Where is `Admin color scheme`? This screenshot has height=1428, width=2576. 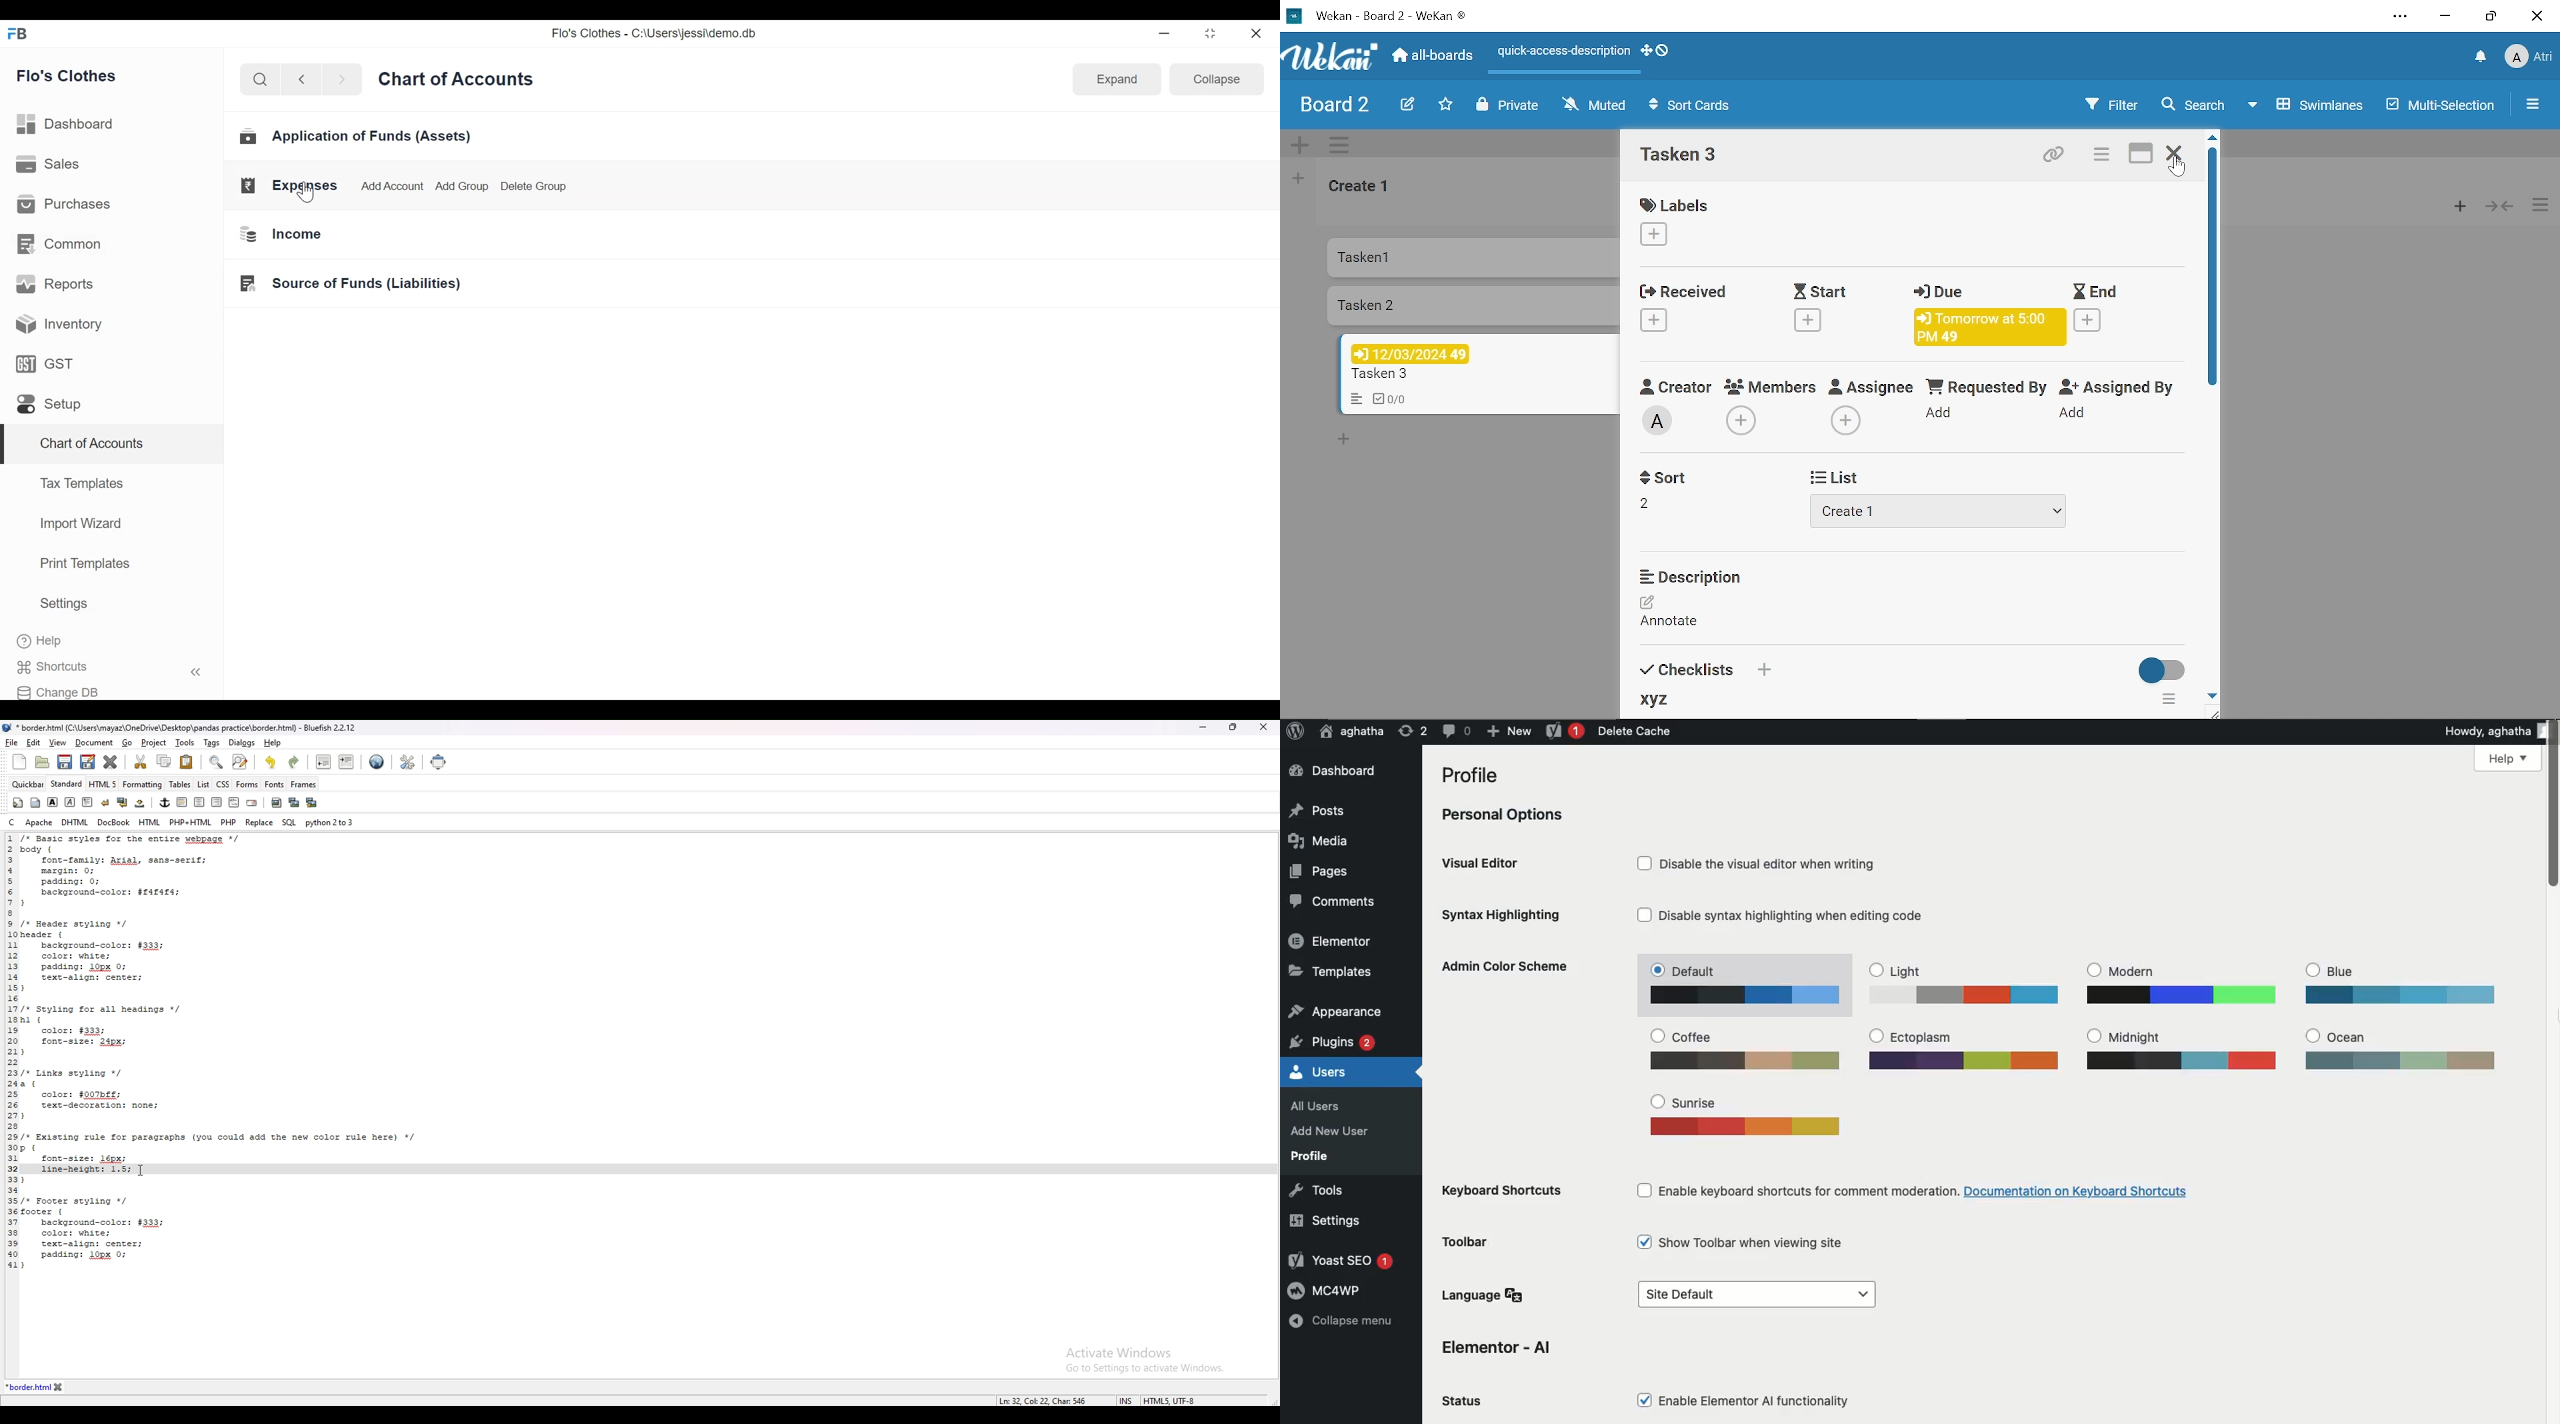
Admin color scheme is located at coordinates (1507, 967).